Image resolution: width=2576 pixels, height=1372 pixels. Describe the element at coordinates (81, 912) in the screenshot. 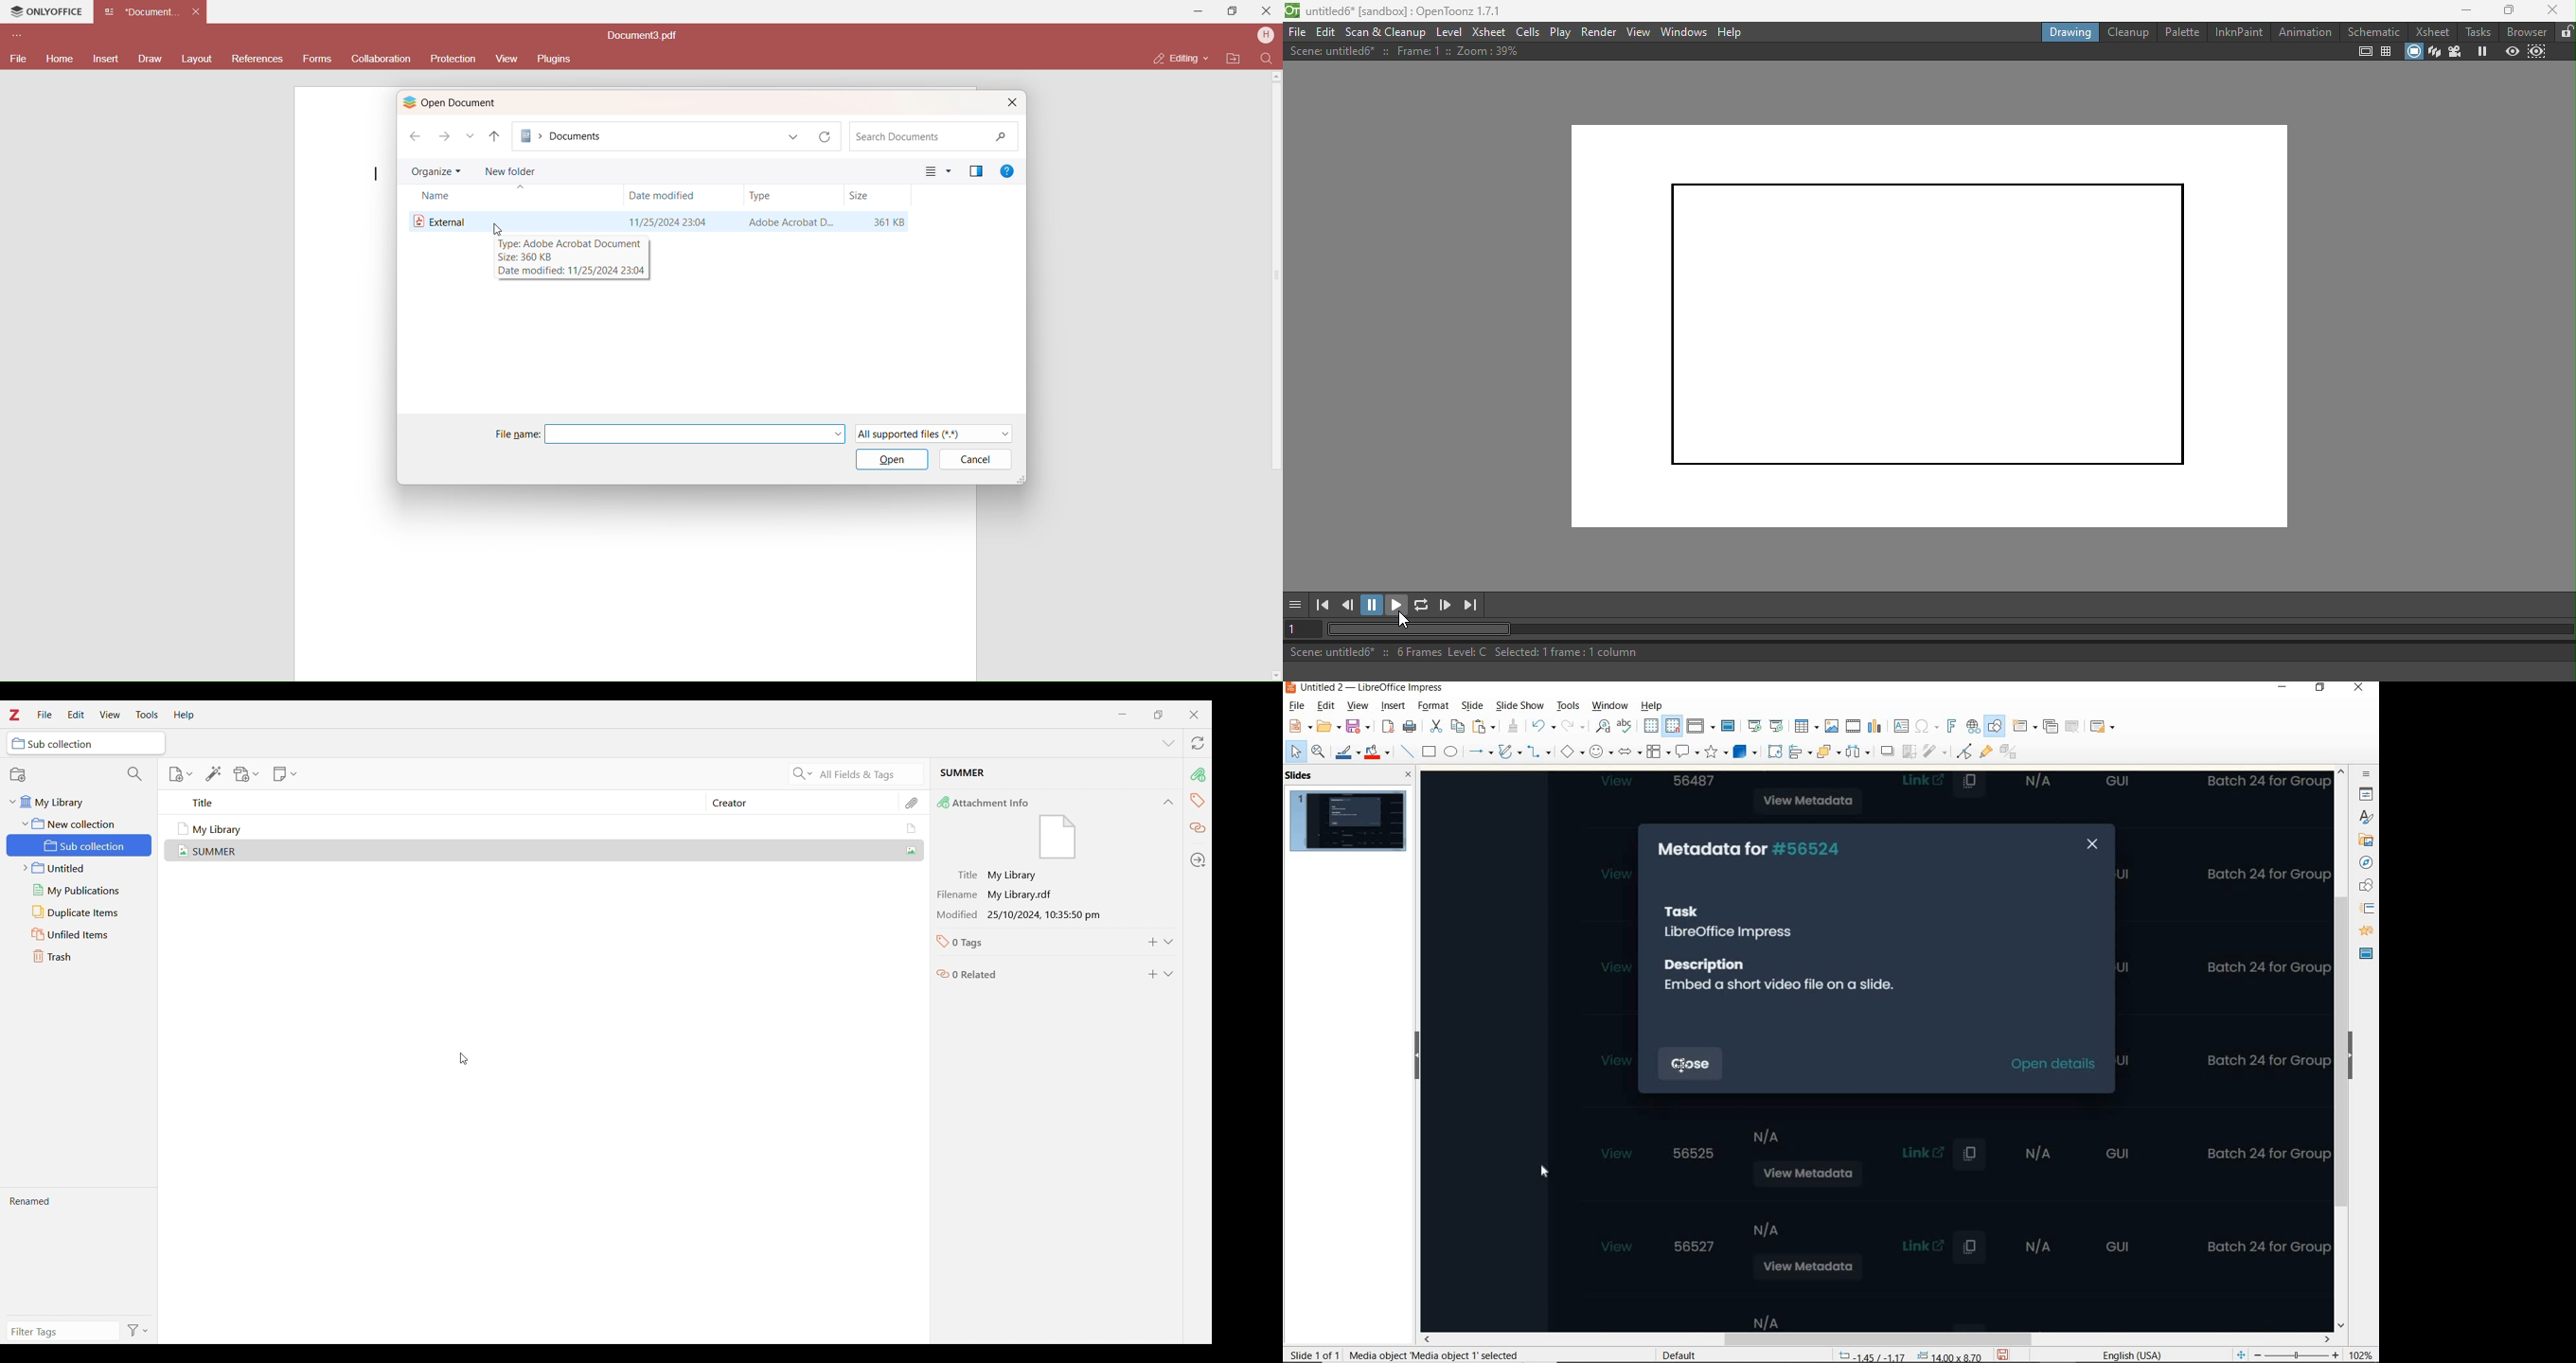

I see `Duplicate items` at that location.